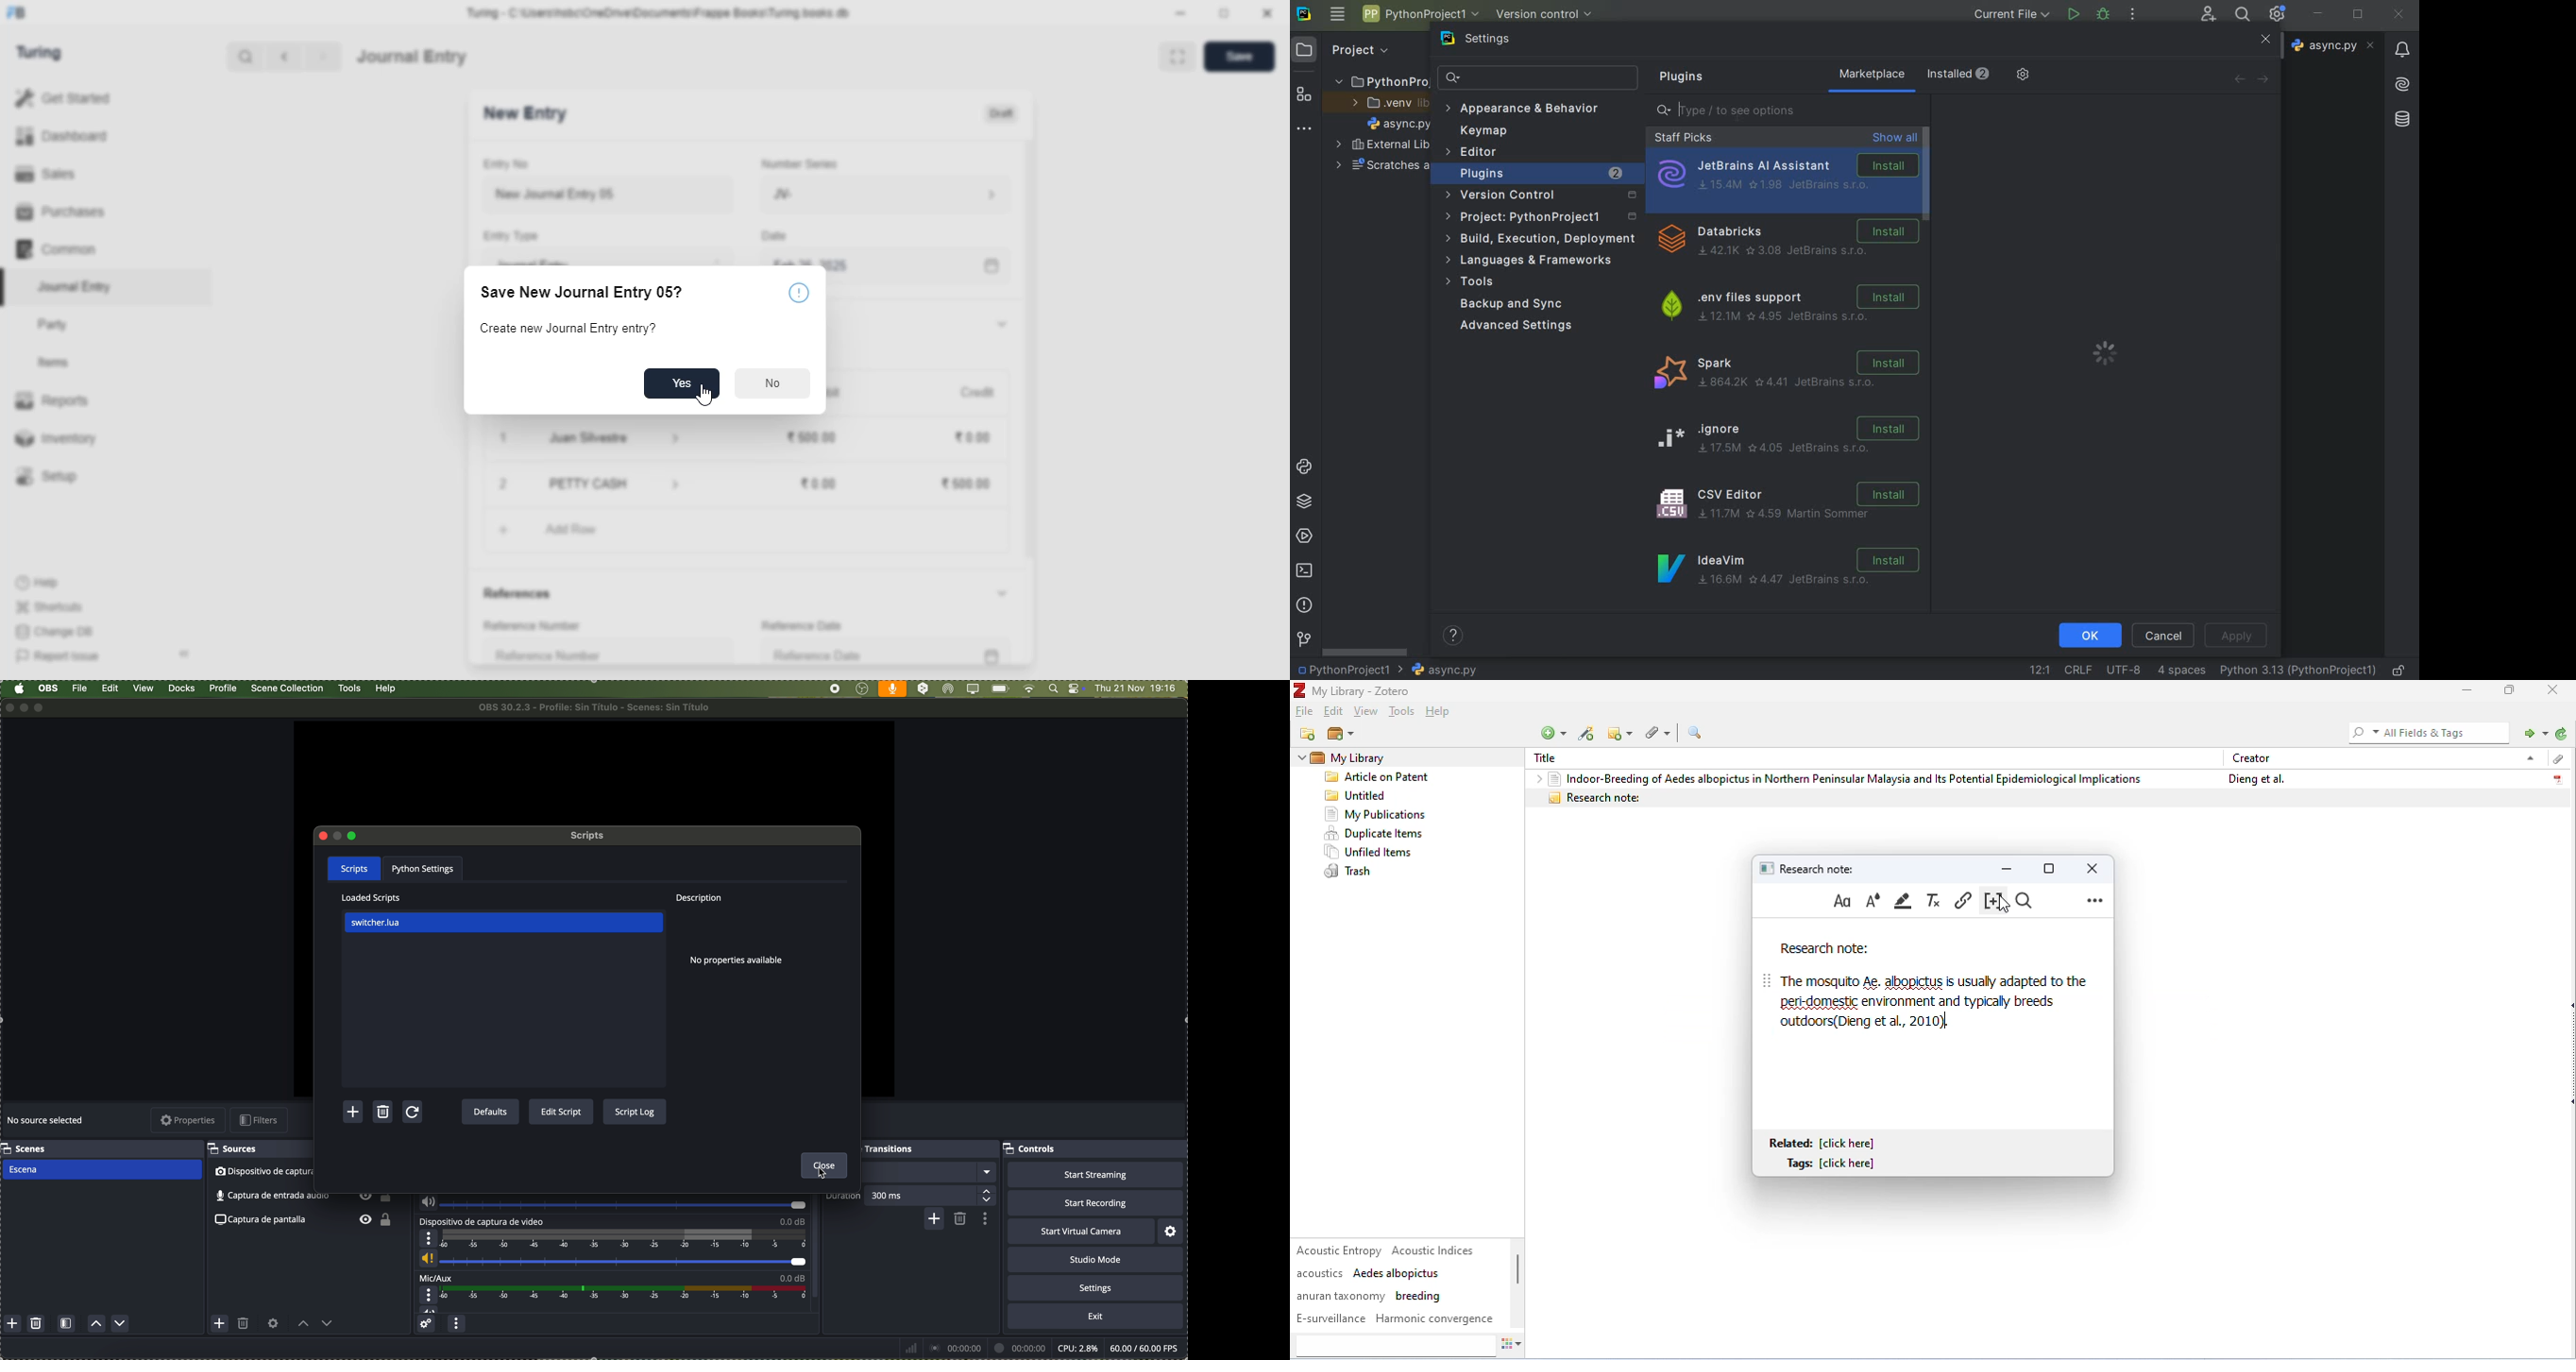 The height and width of the screenshot is (1372, 2576). Describe the element at coordinates (571, 530) in the screenshot. I see `add row` at that location.